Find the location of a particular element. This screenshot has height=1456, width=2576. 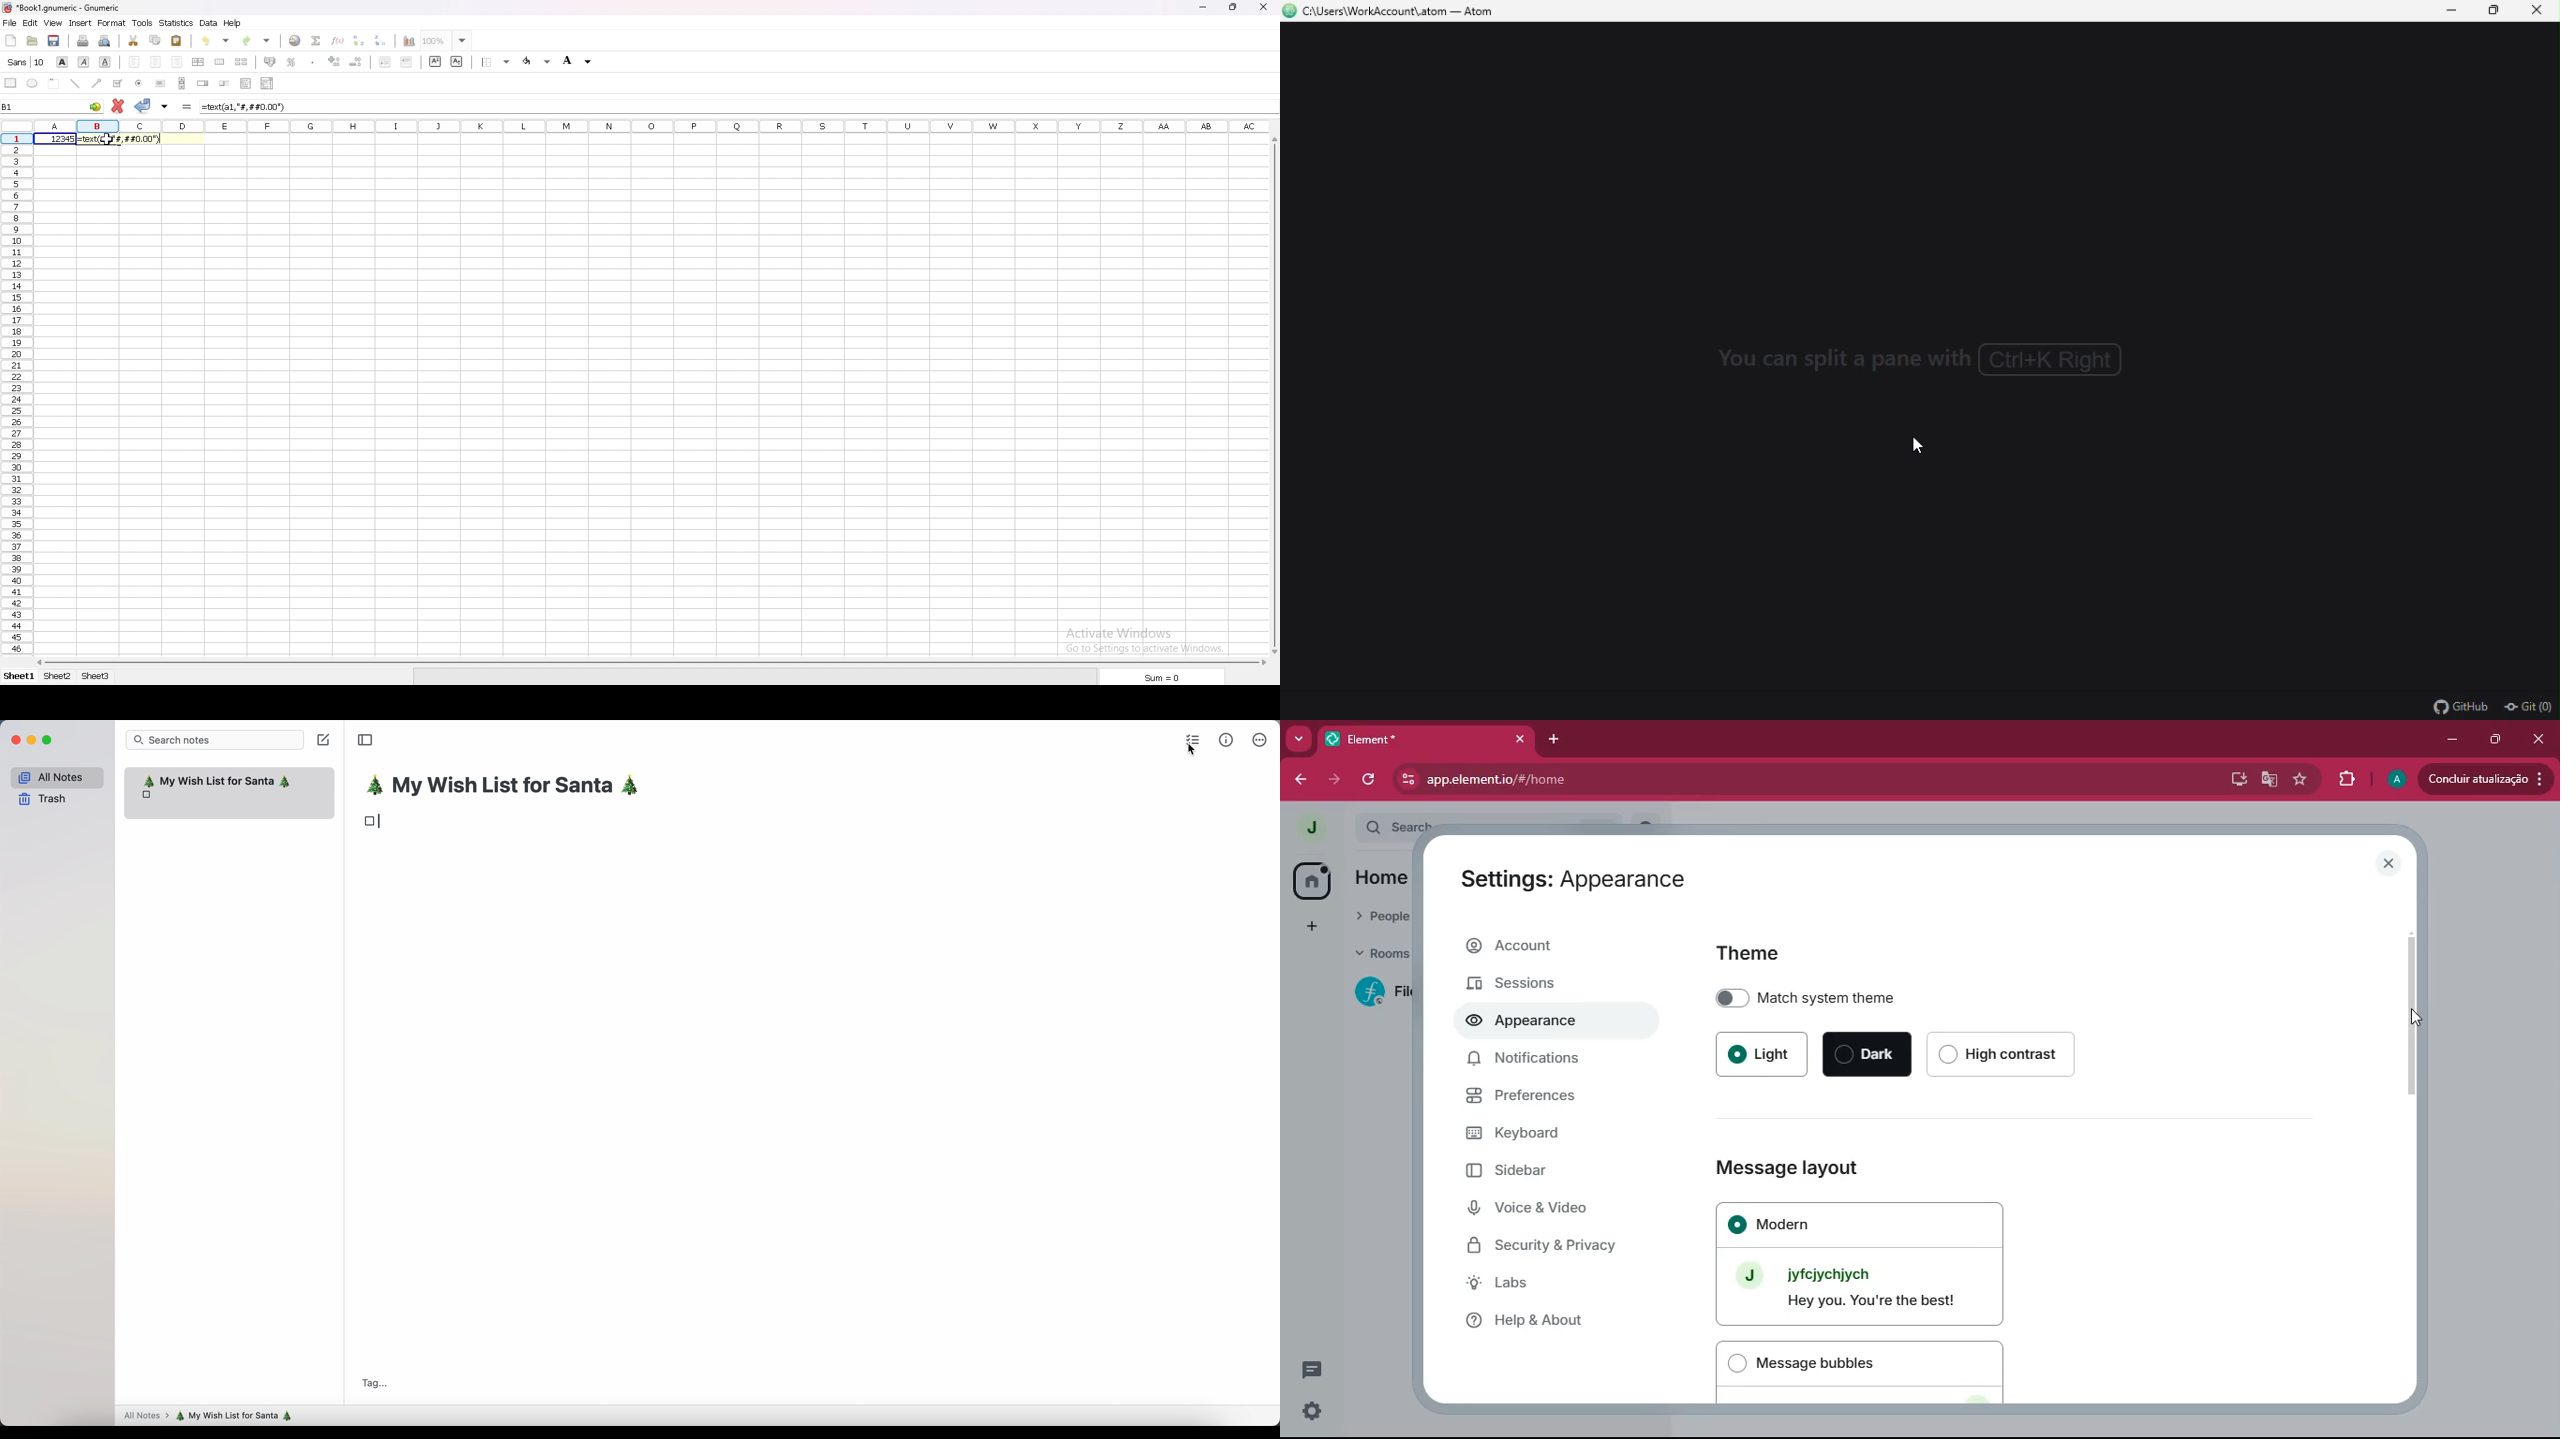

accept changes in all cells is located at coordinates (165, 107).